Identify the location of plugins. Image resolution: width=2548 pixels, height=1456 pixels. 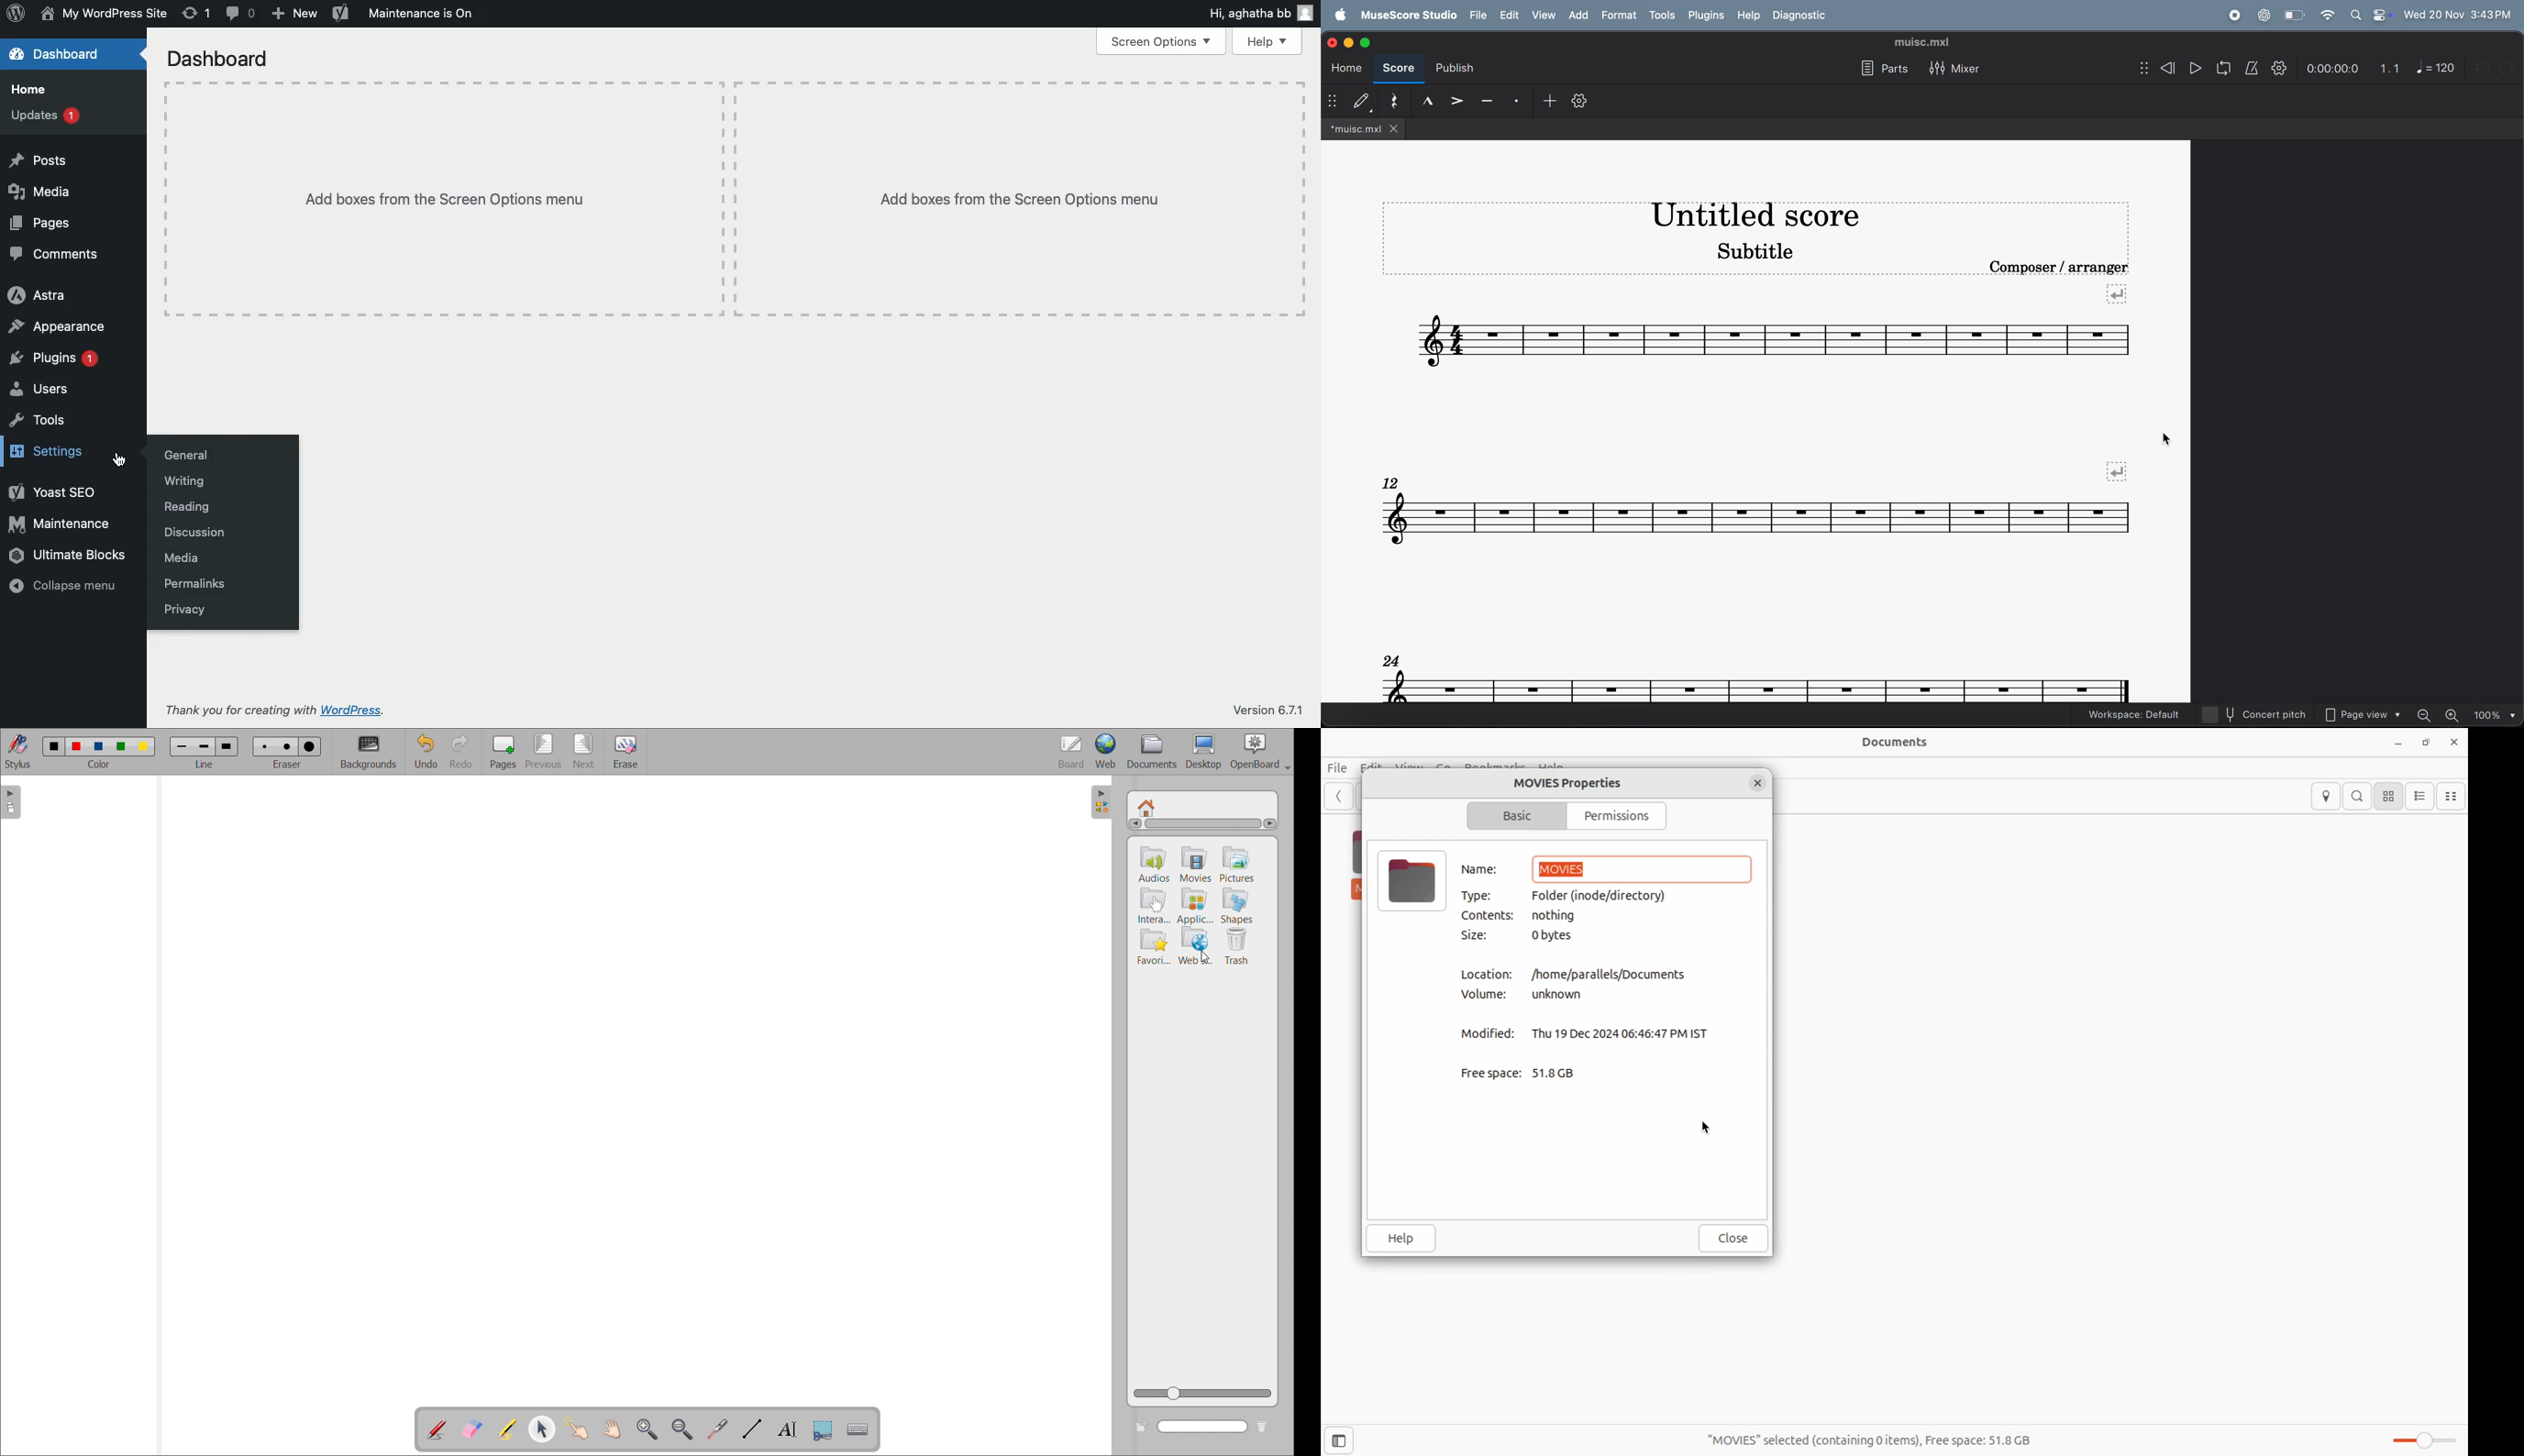
(1708, 16).